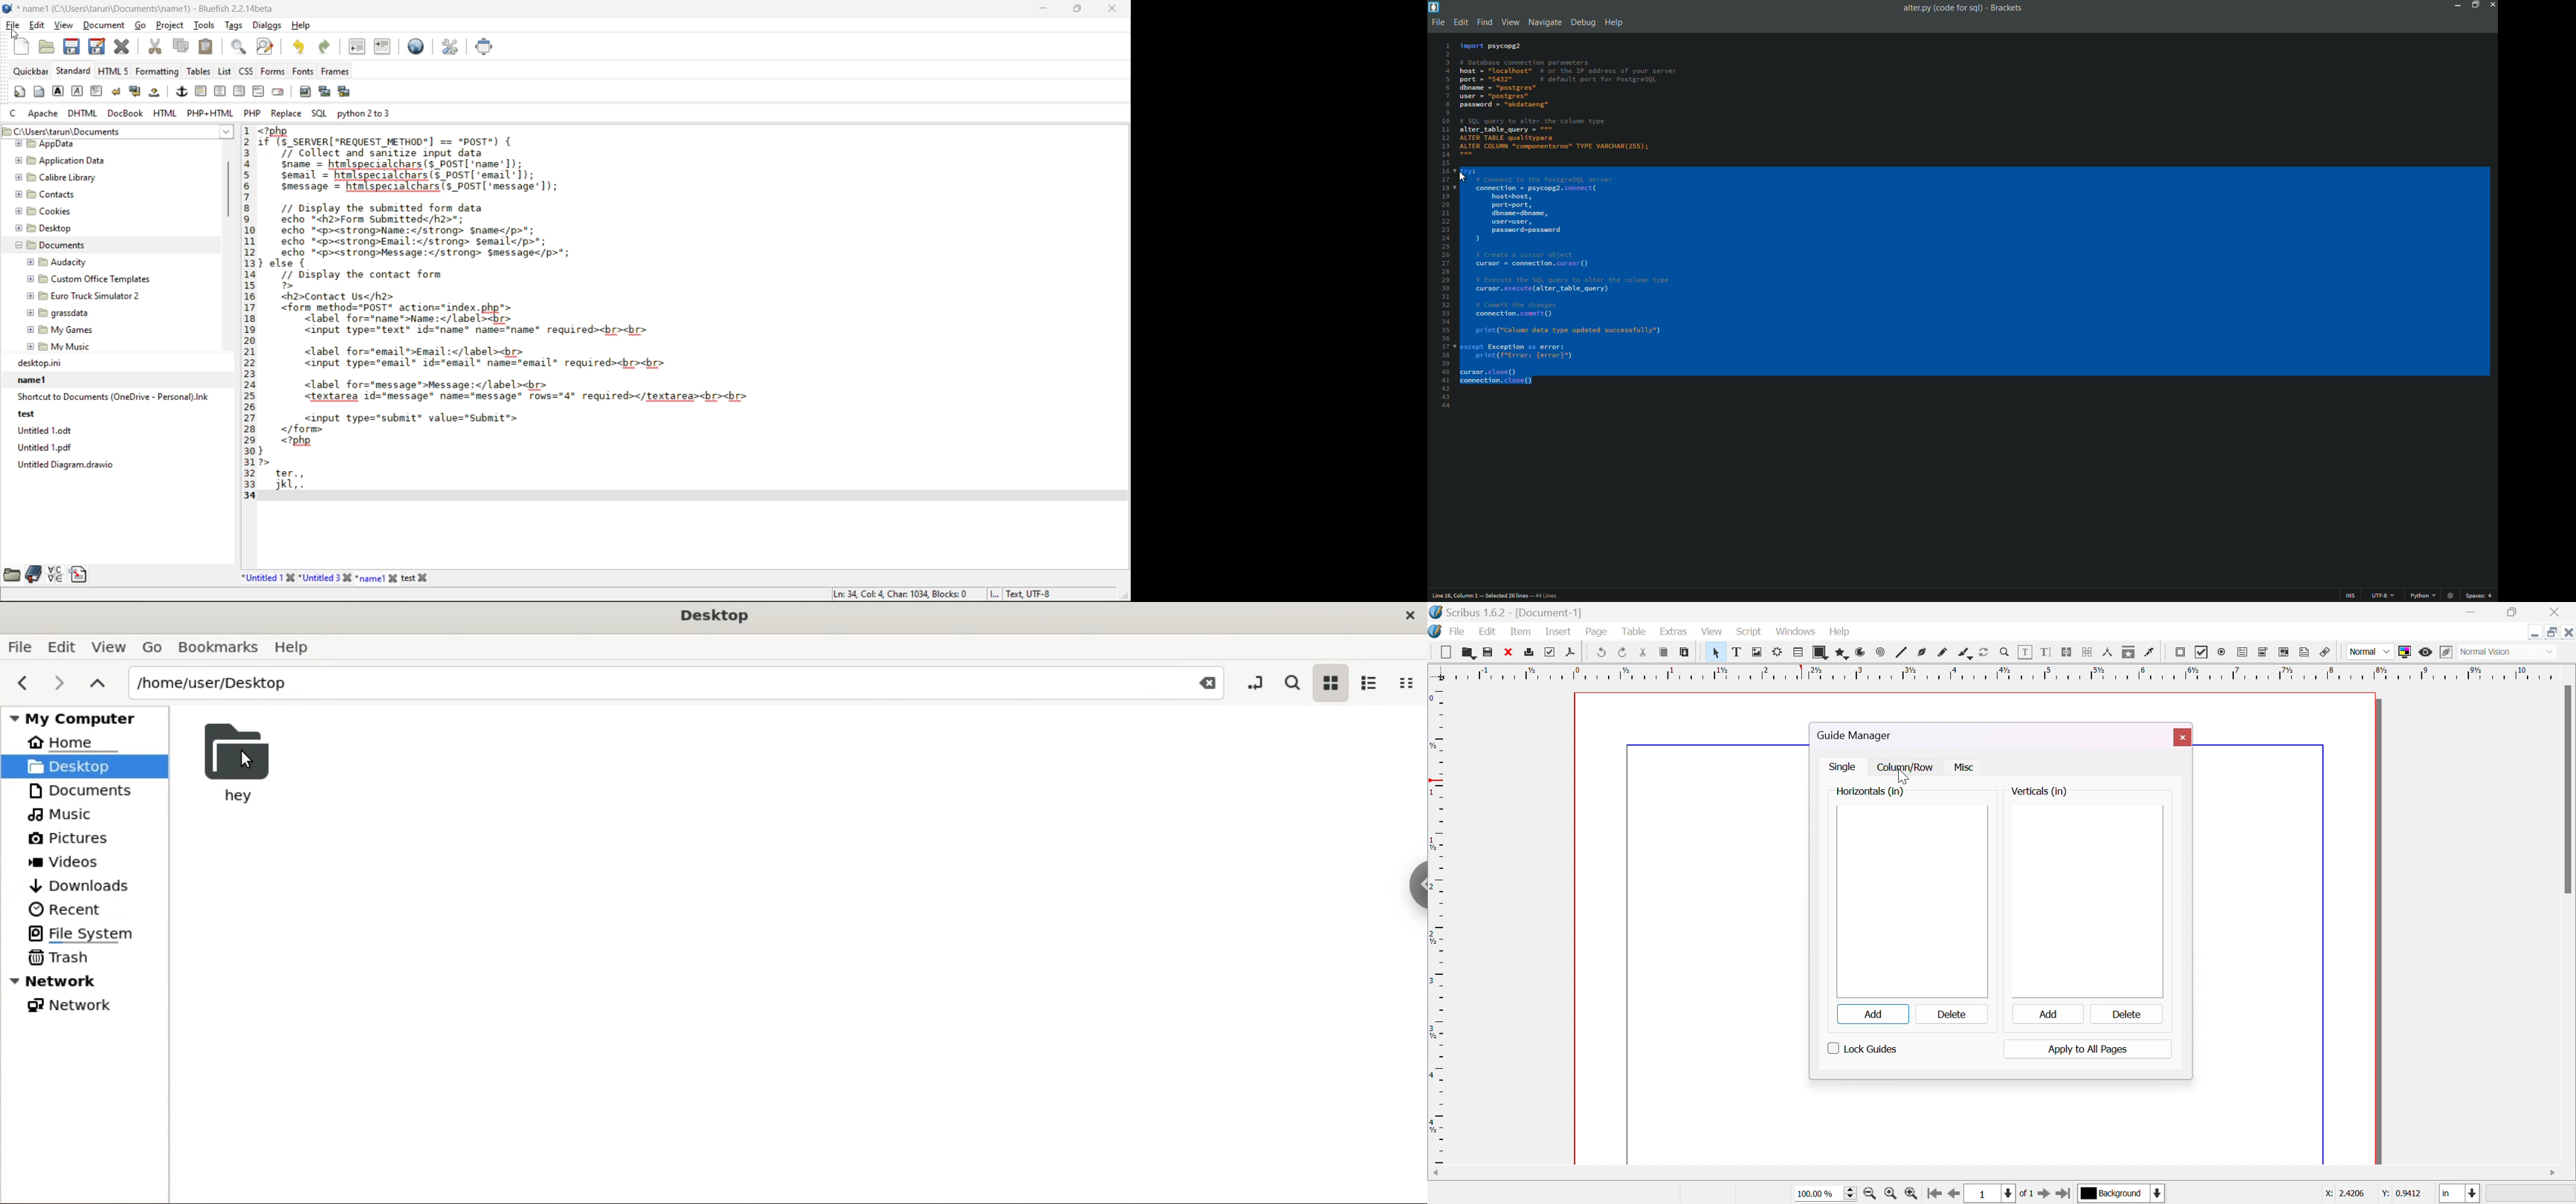 The height and width of the screenshot is (1204, 2576). Describe the element at coordinates (2040, 791) in the screenshot. I see `verticals(in)` at that location.